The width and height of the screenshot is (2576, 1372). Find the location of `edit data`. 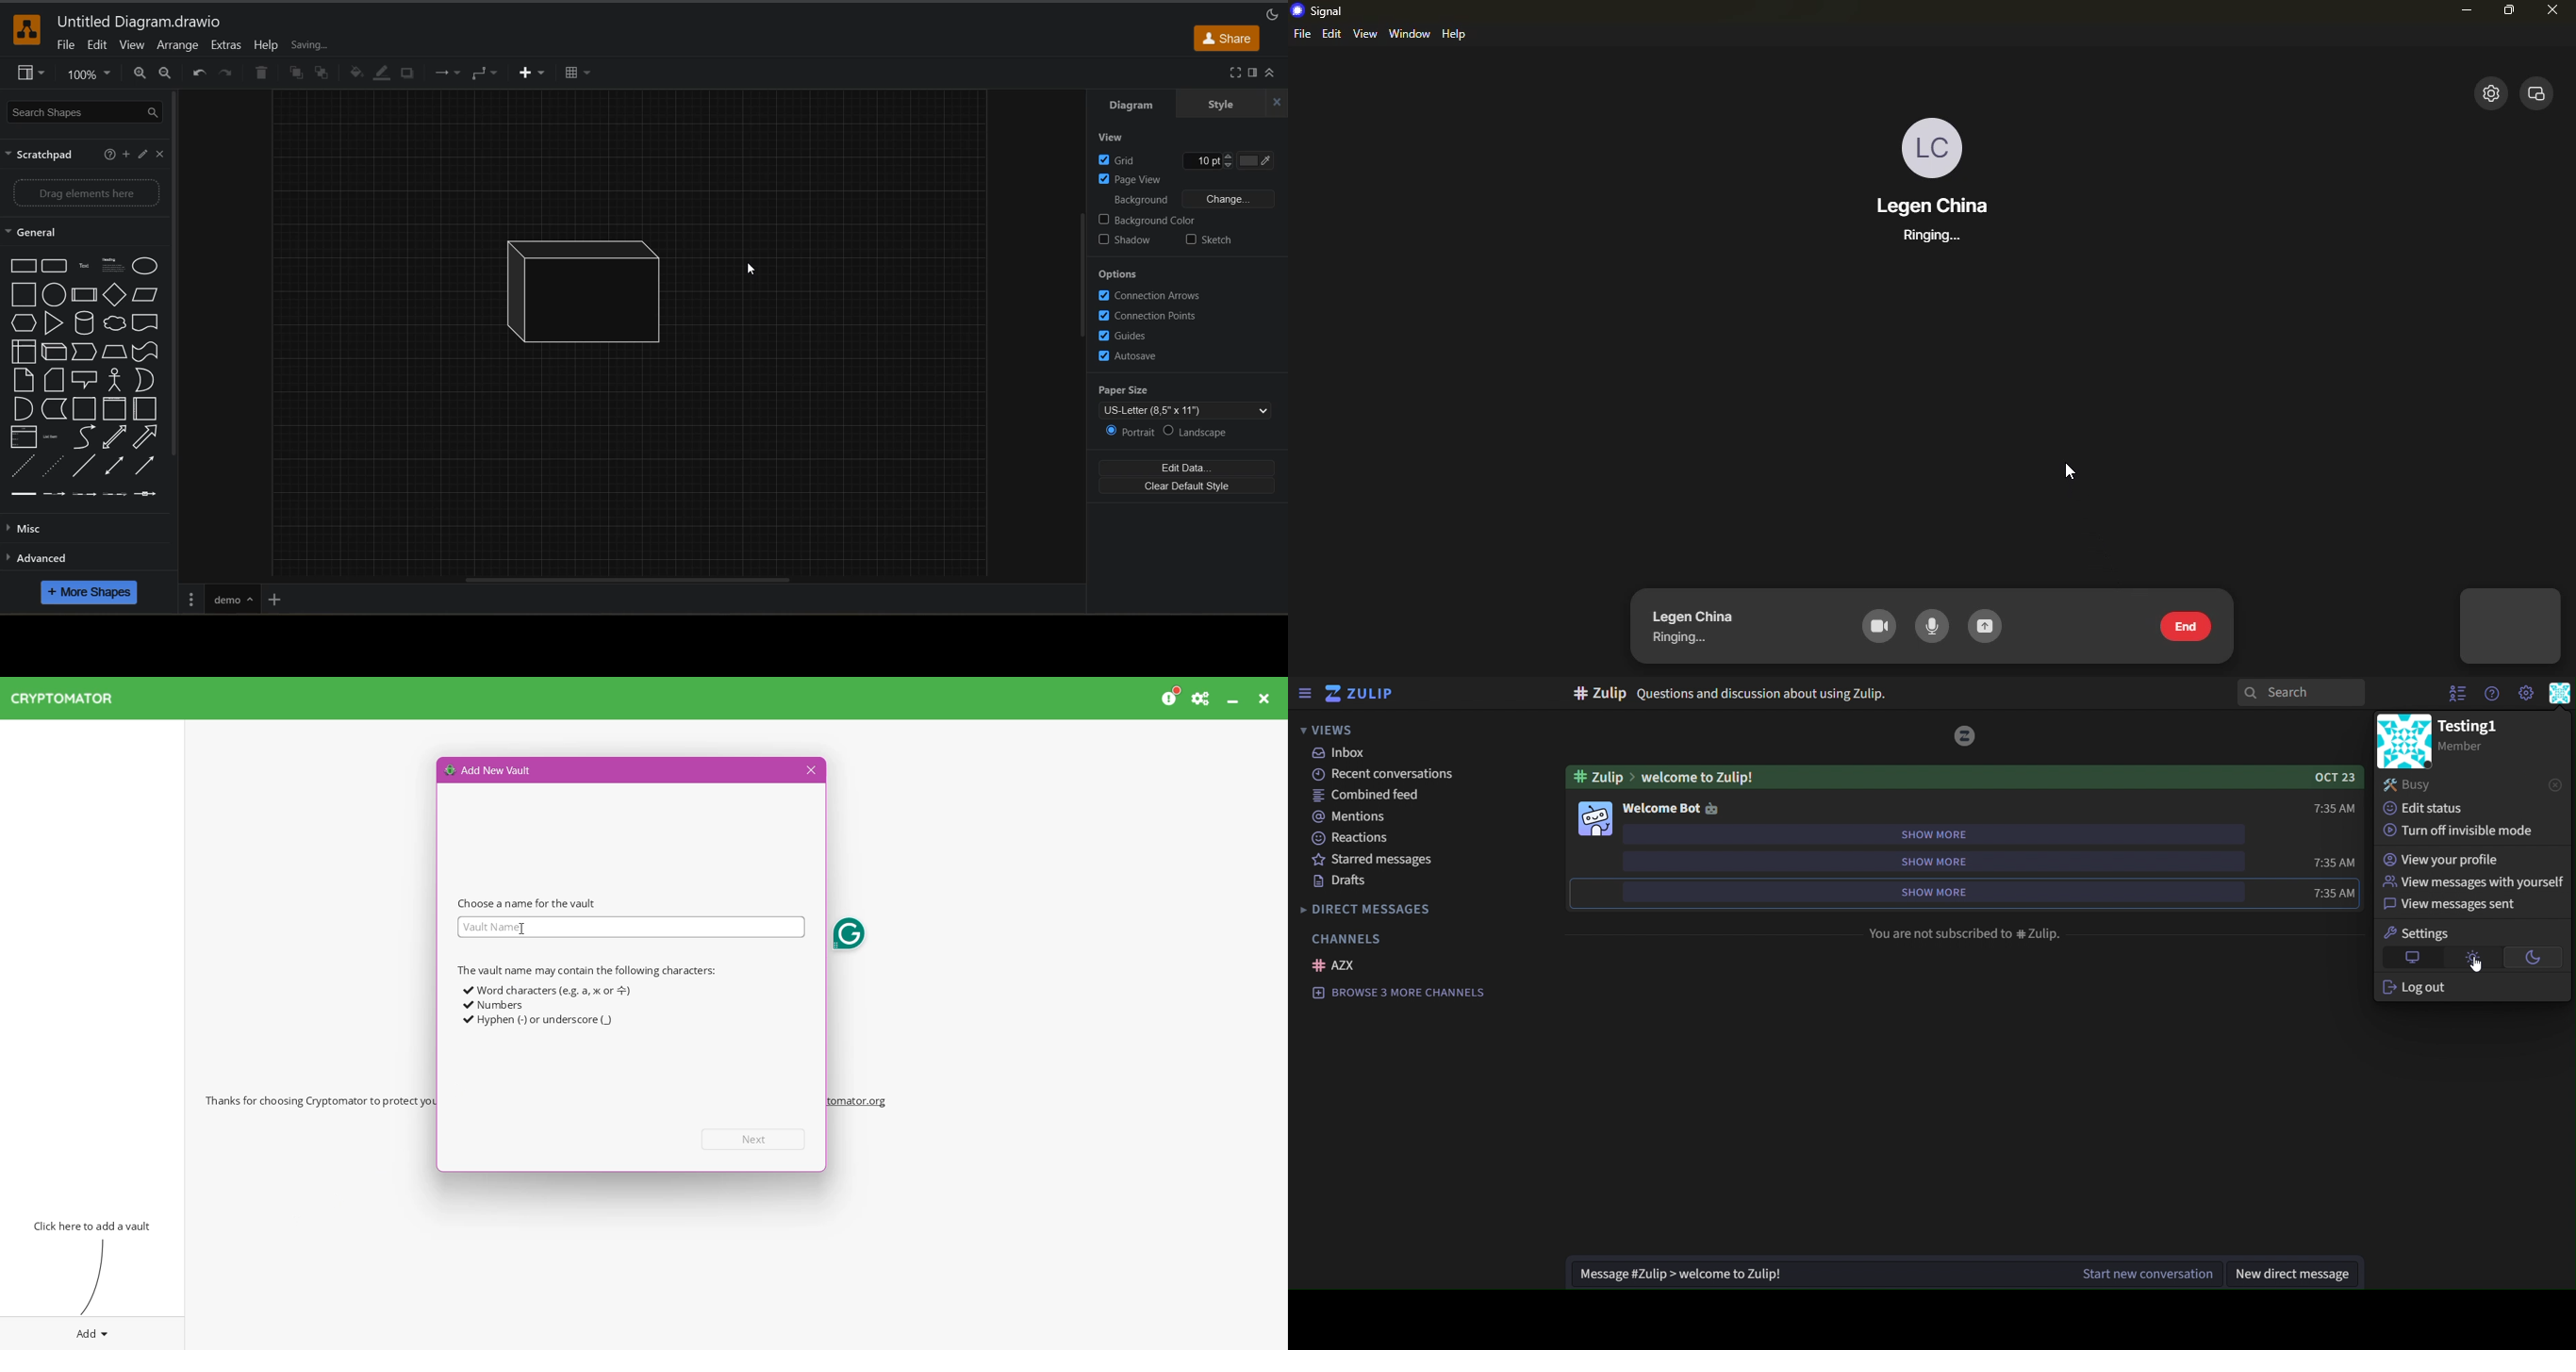

edit data is located at coordinates (1190, 467).